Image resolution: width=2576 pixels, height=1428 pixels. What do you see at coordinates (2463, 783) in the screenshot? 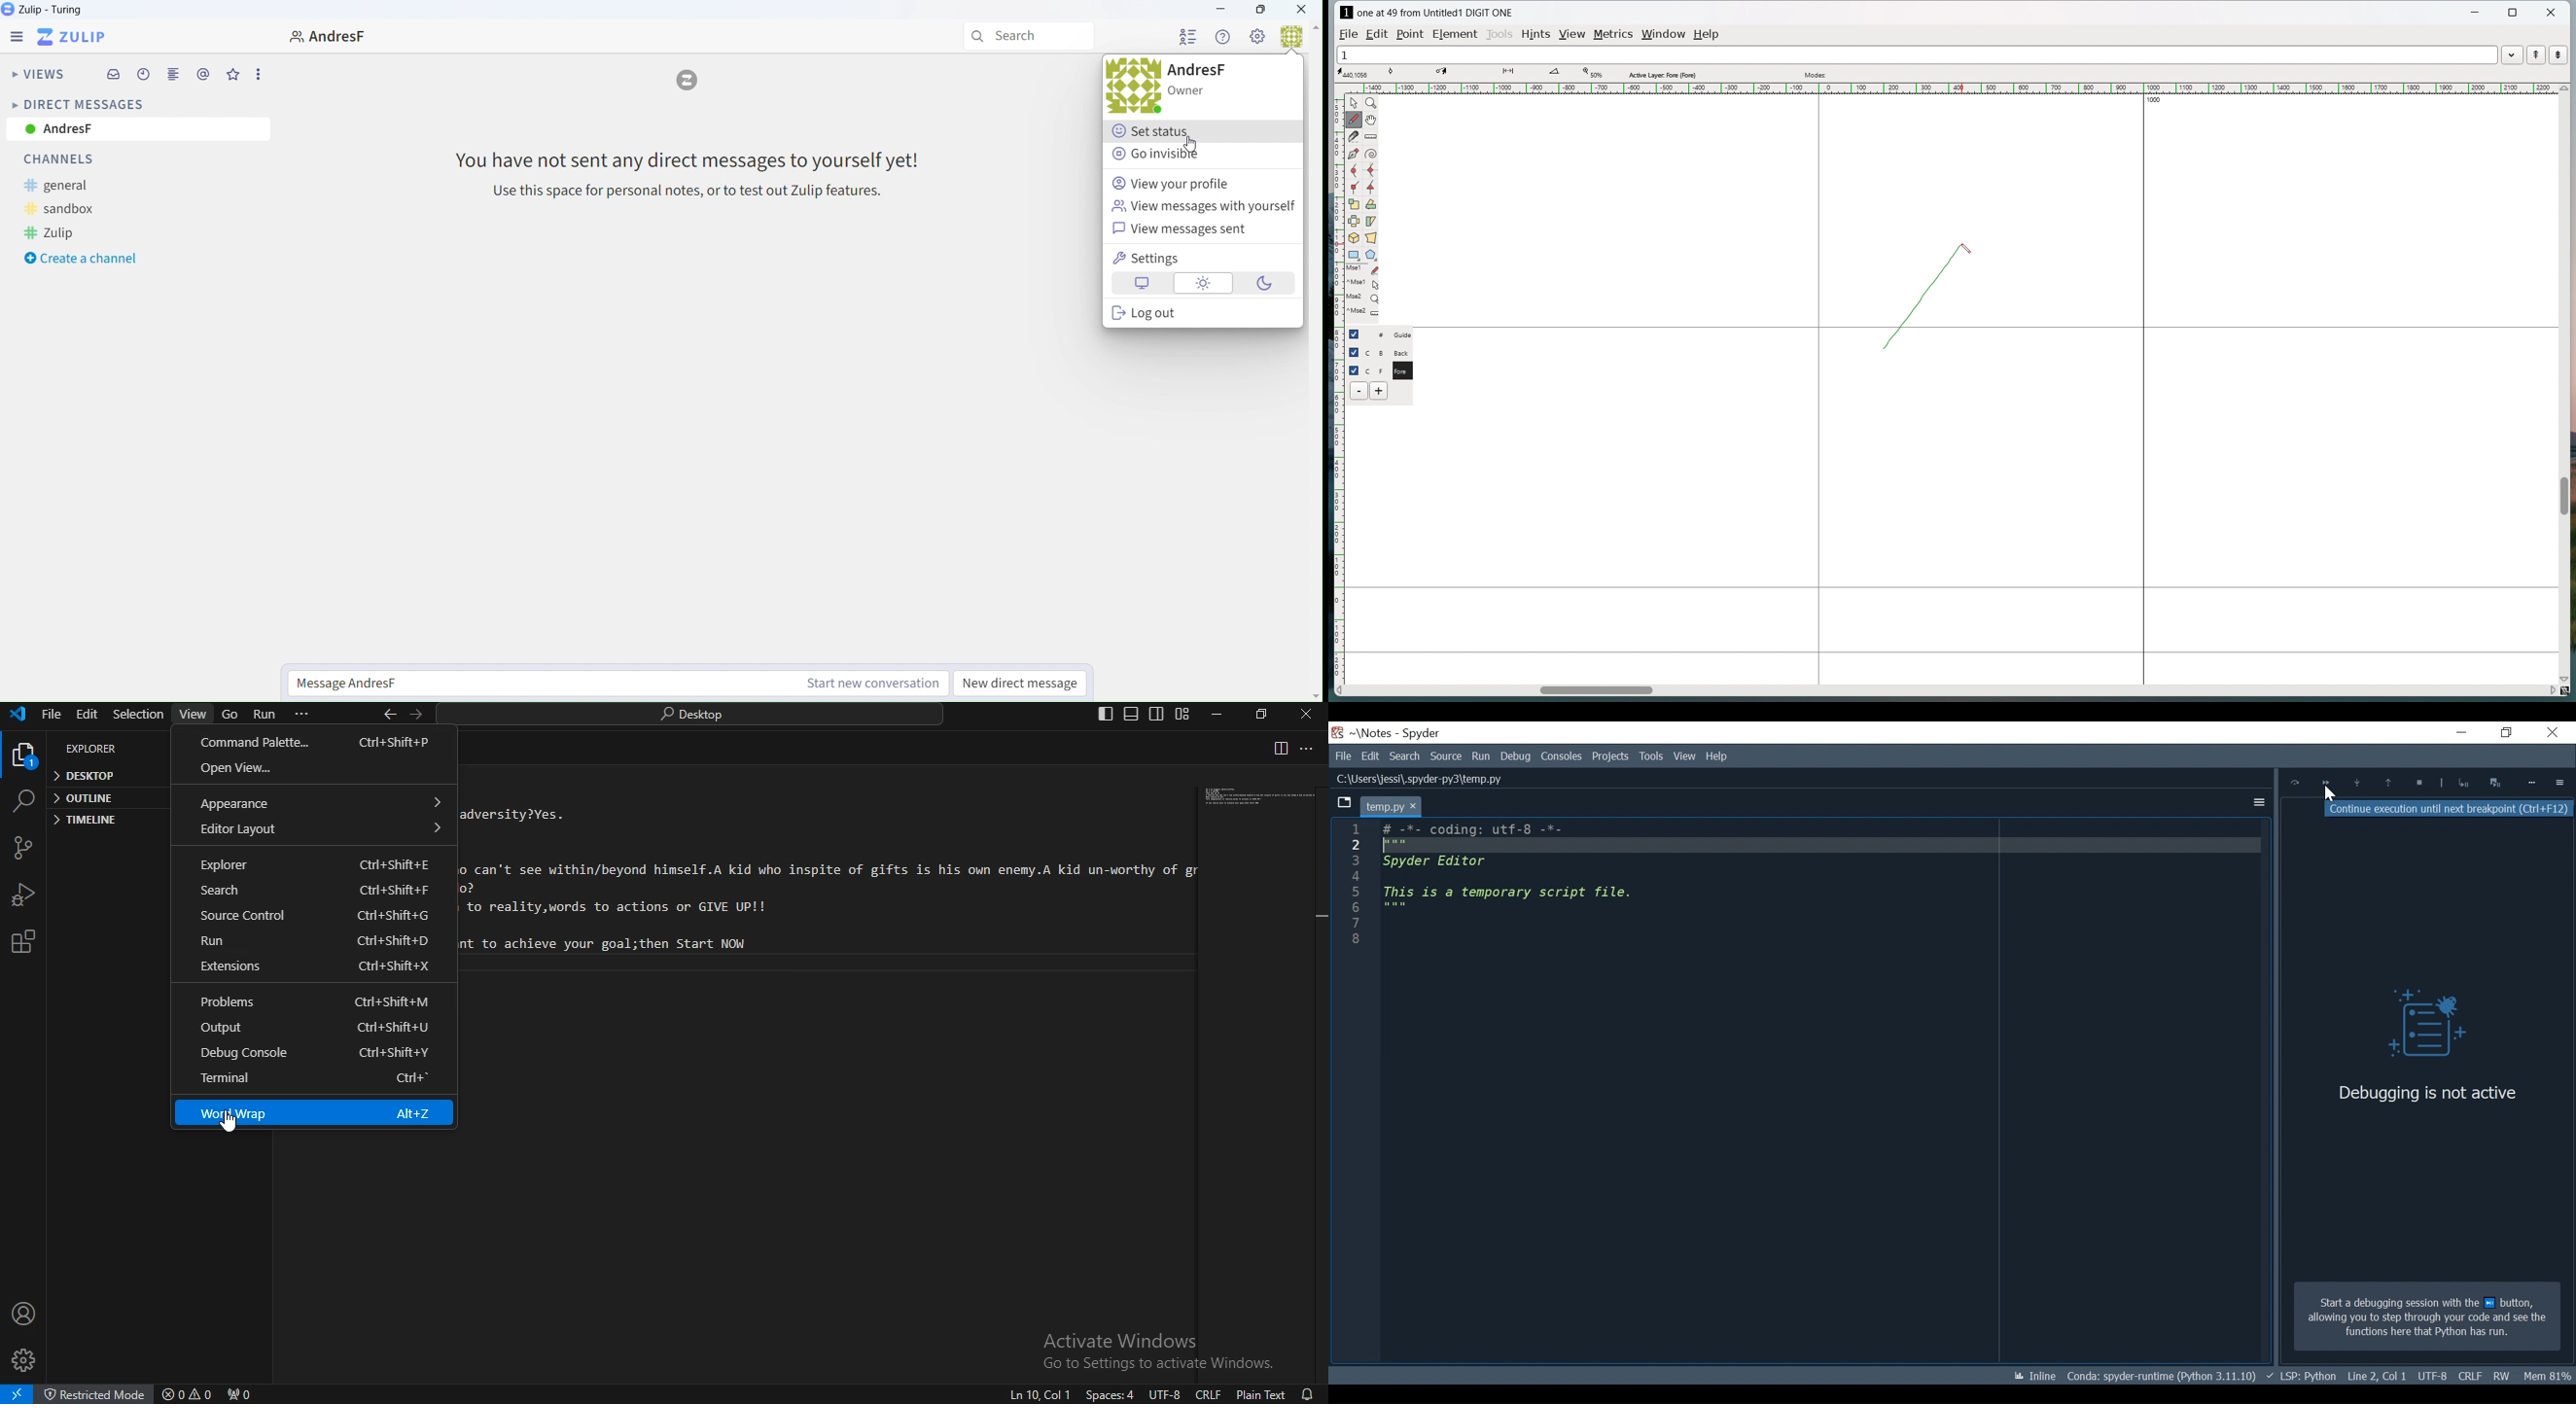
I see `Stop Debugging` at bounding box center [2463, 783].